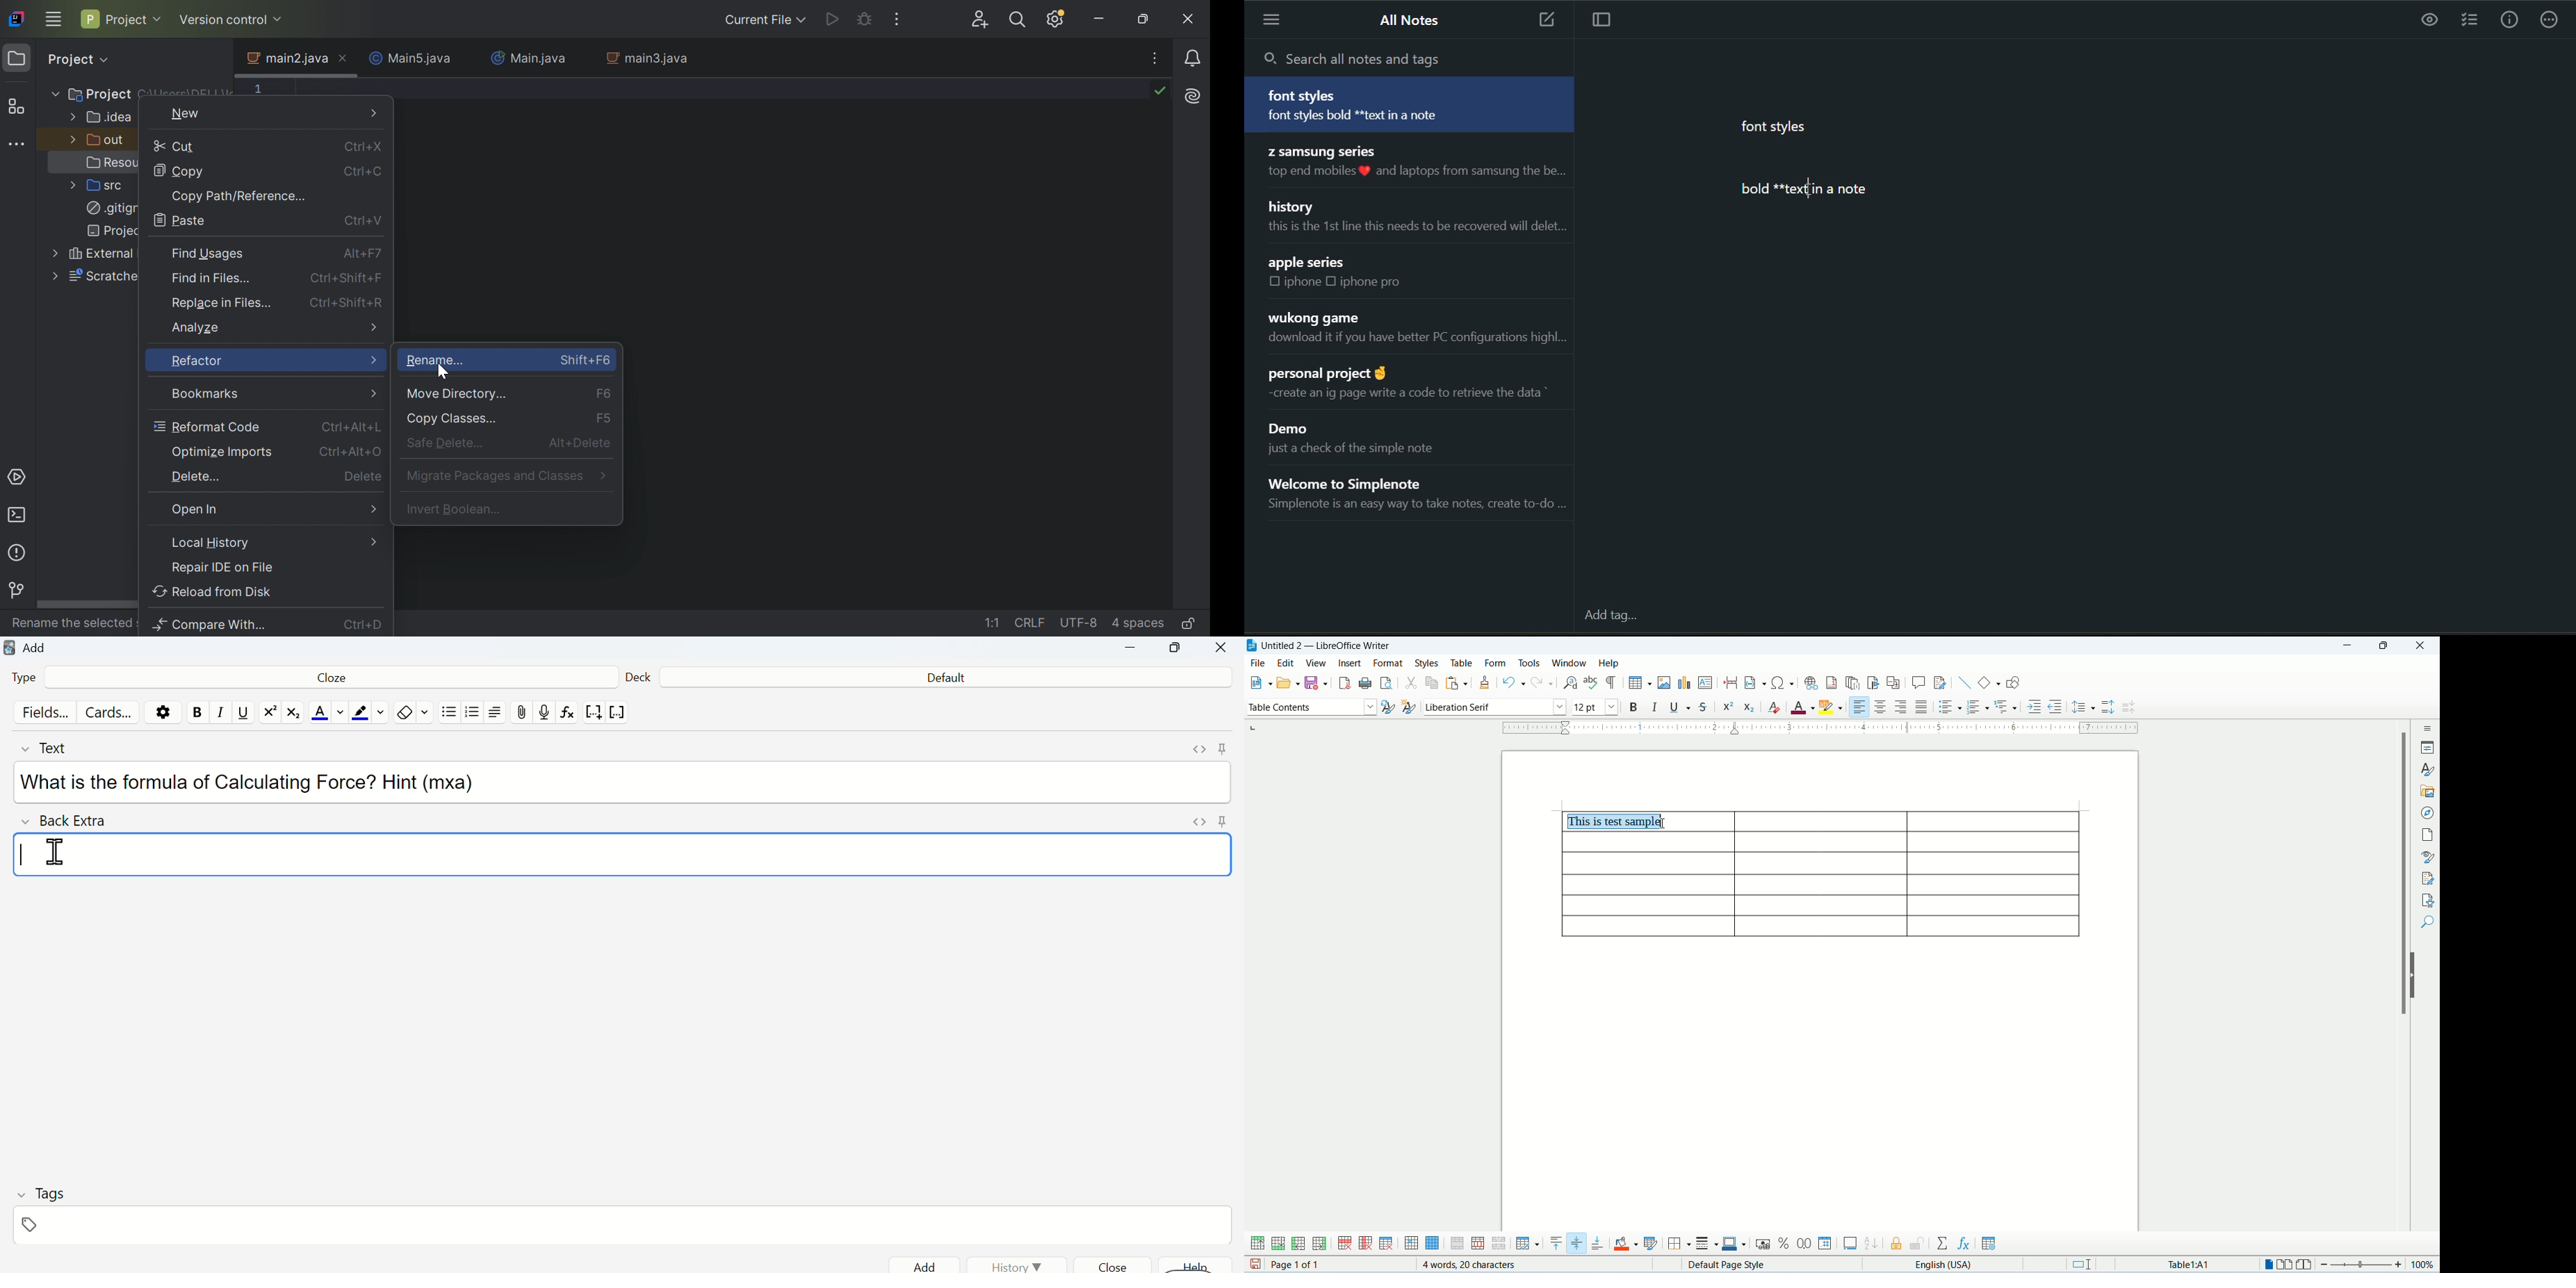 This screenshot has height=1288, width=2576. What do you see at coordinates (1578, 1243) in the screenshot?
I see `center vertically` at bounding box center [1578, 1243].